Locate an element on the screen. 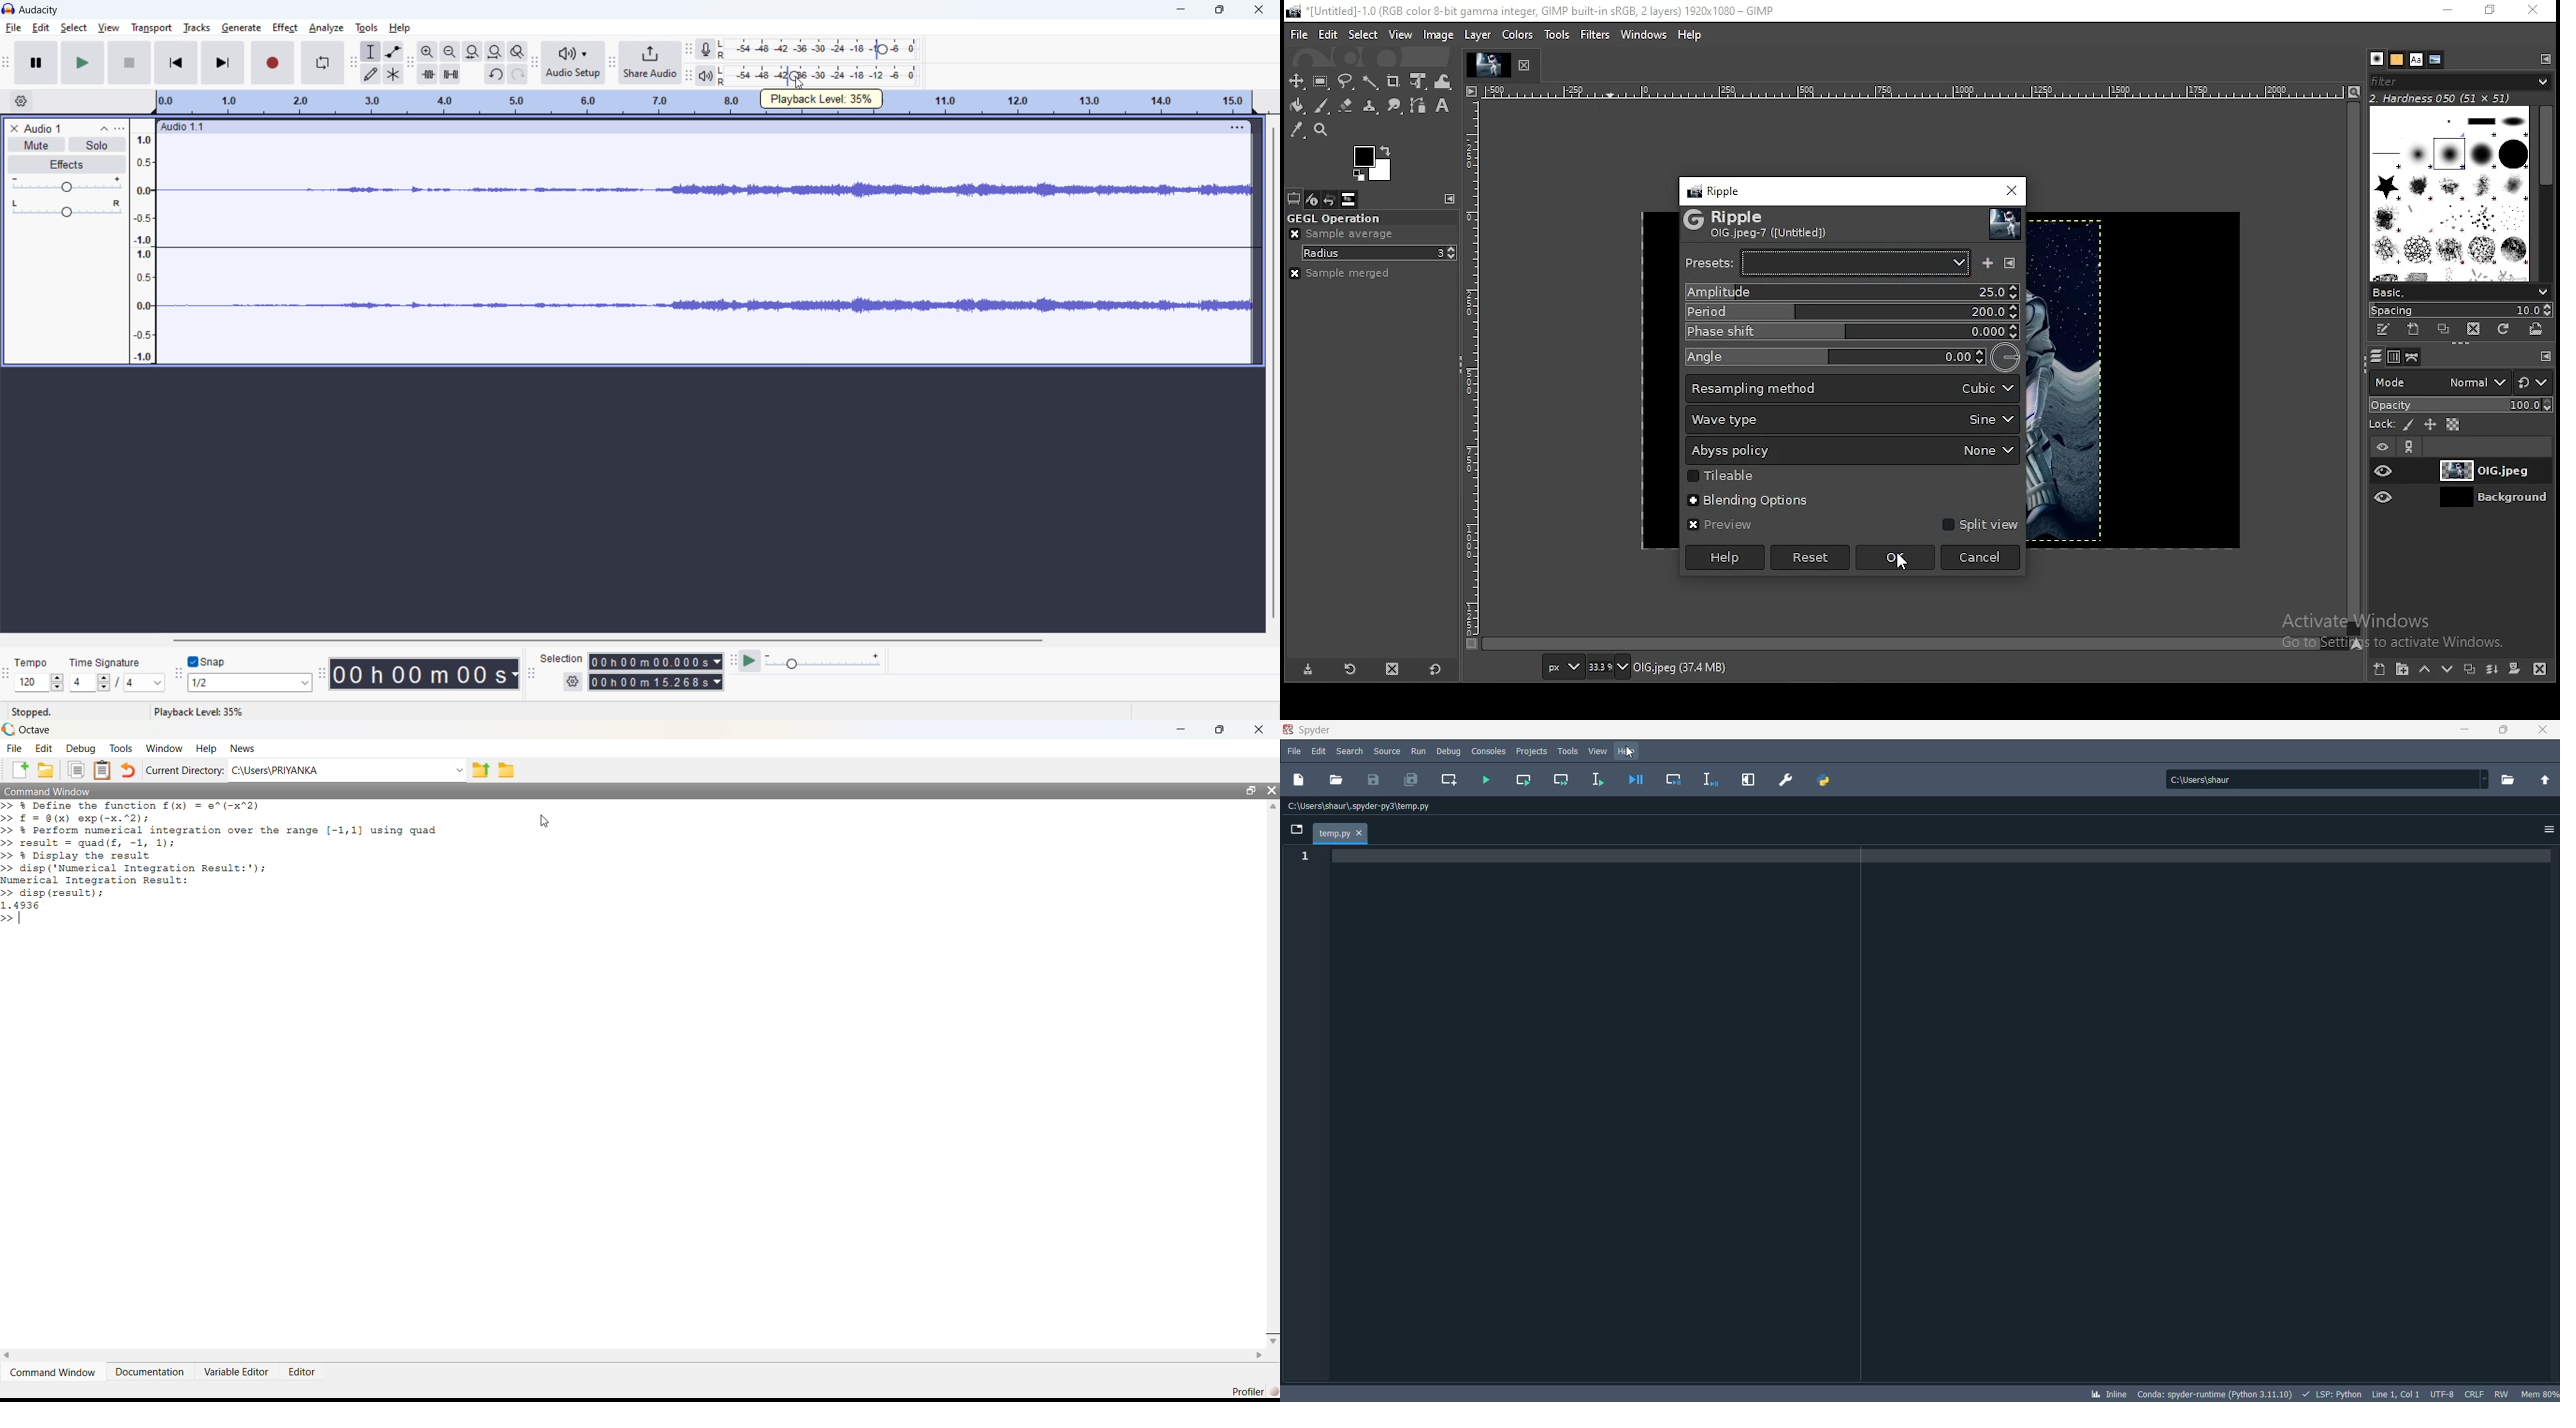 This screenshot has width=2576, height=1428. help is located at coordinates (1690, 34).